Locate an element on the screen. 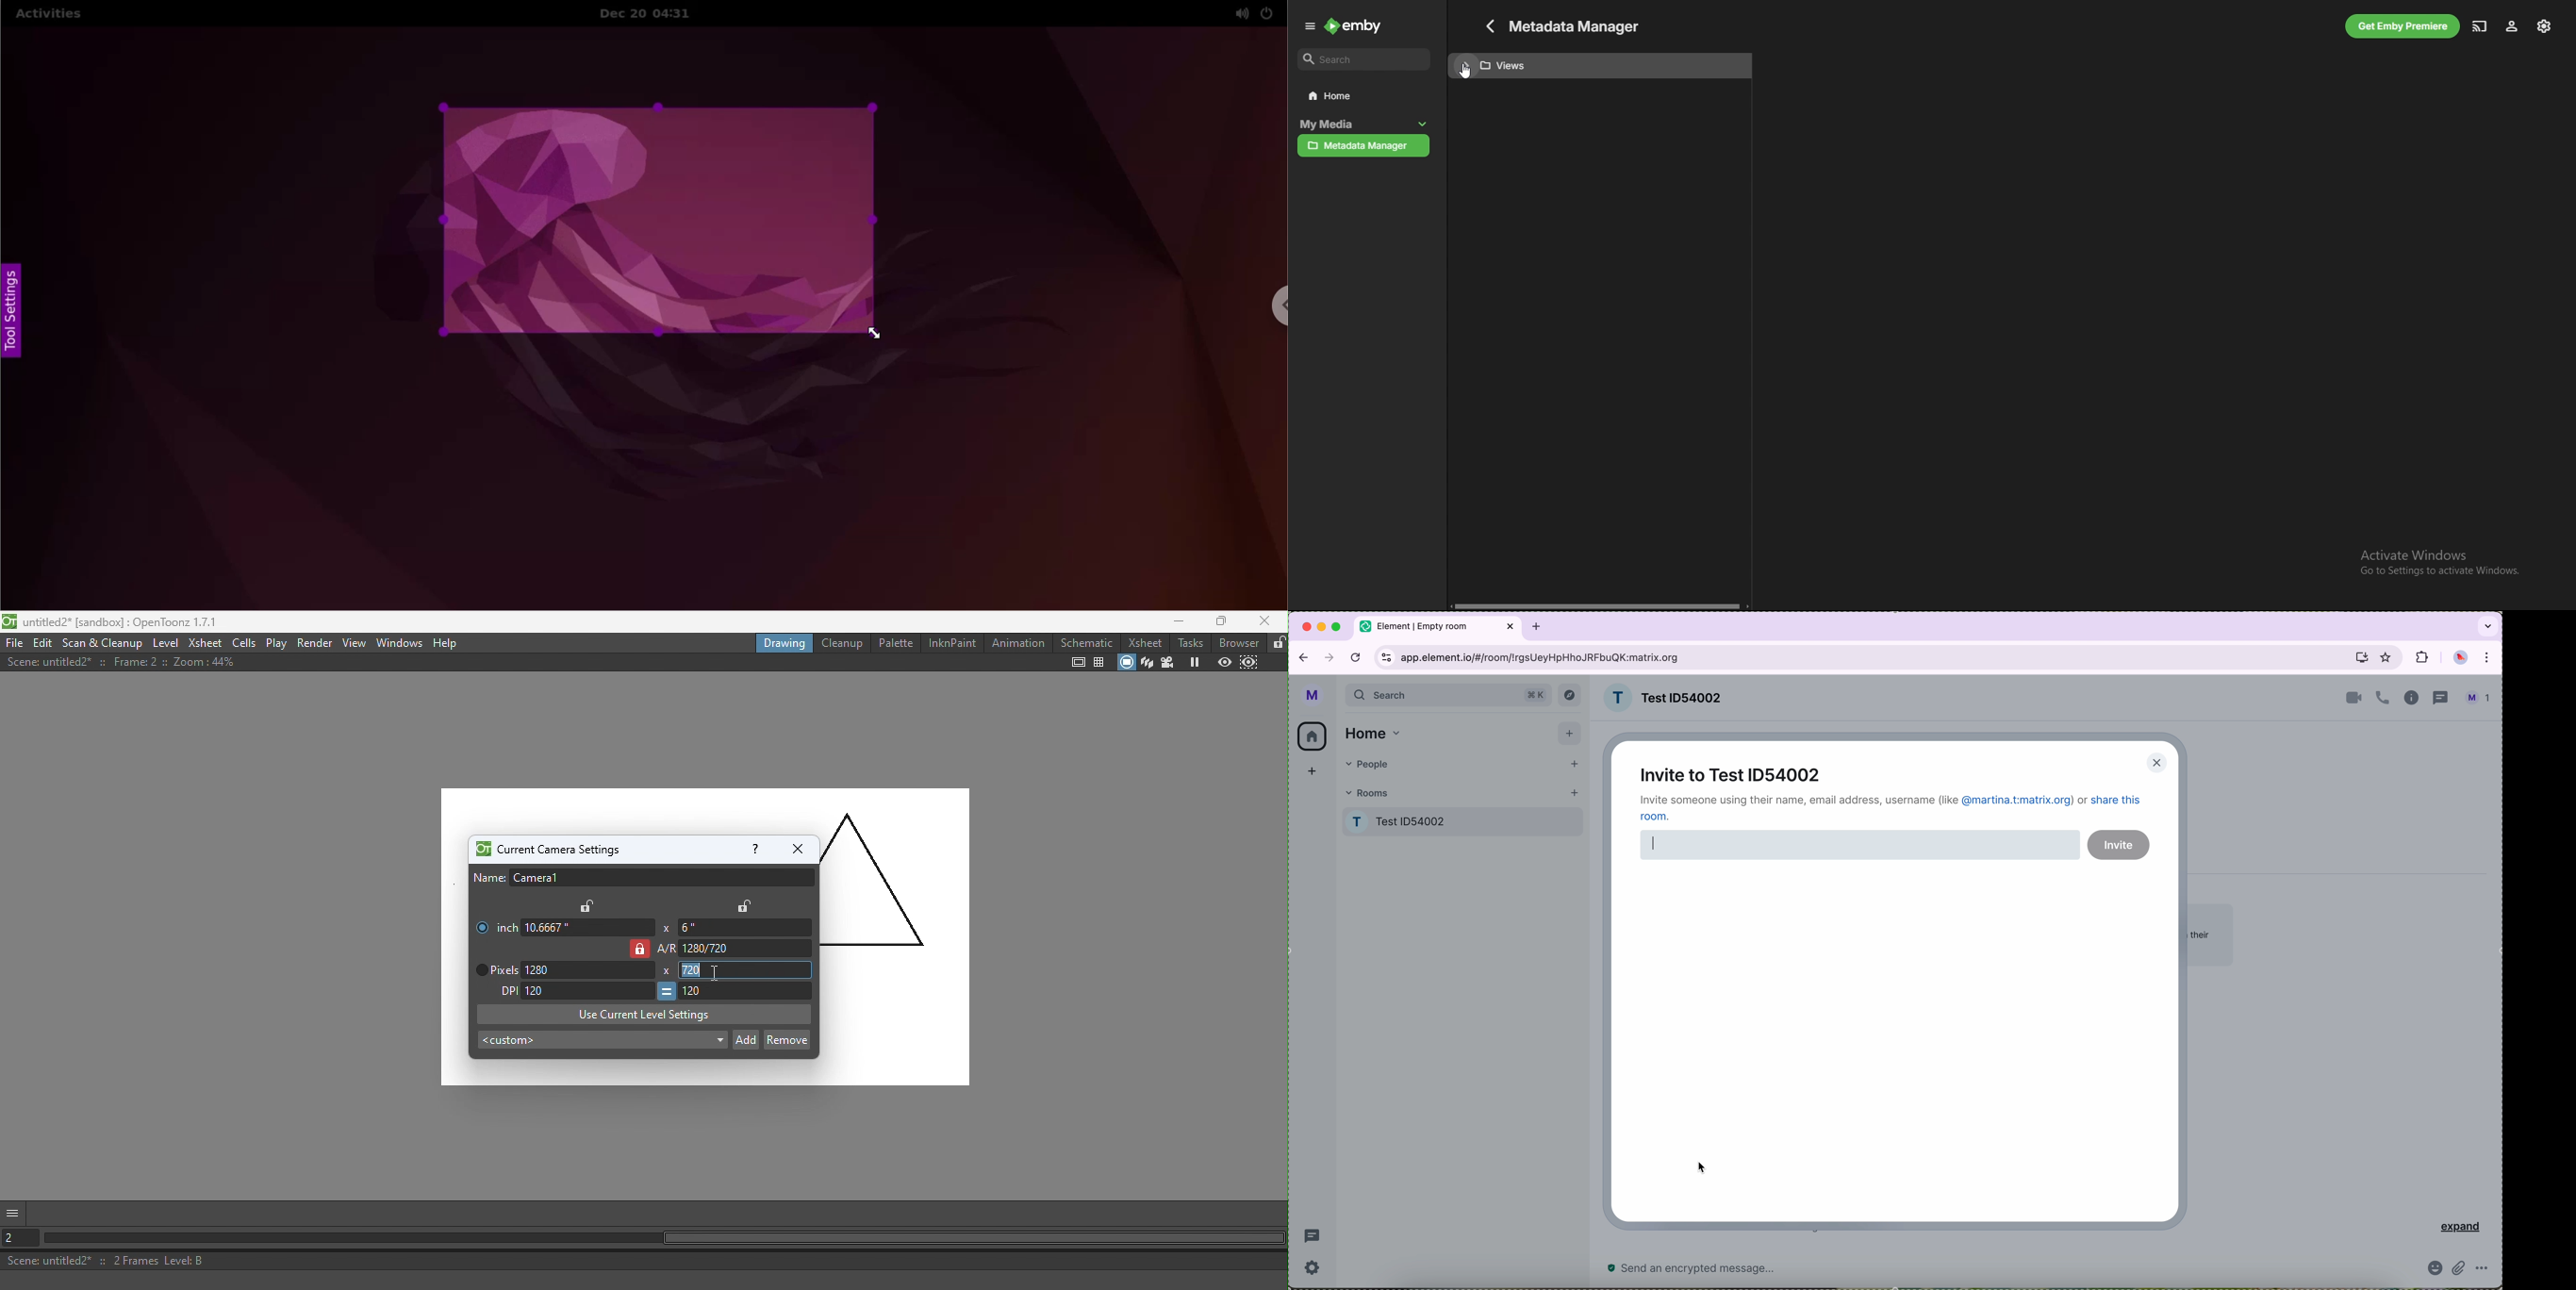  extensions is located at coordinates (2422, 658).